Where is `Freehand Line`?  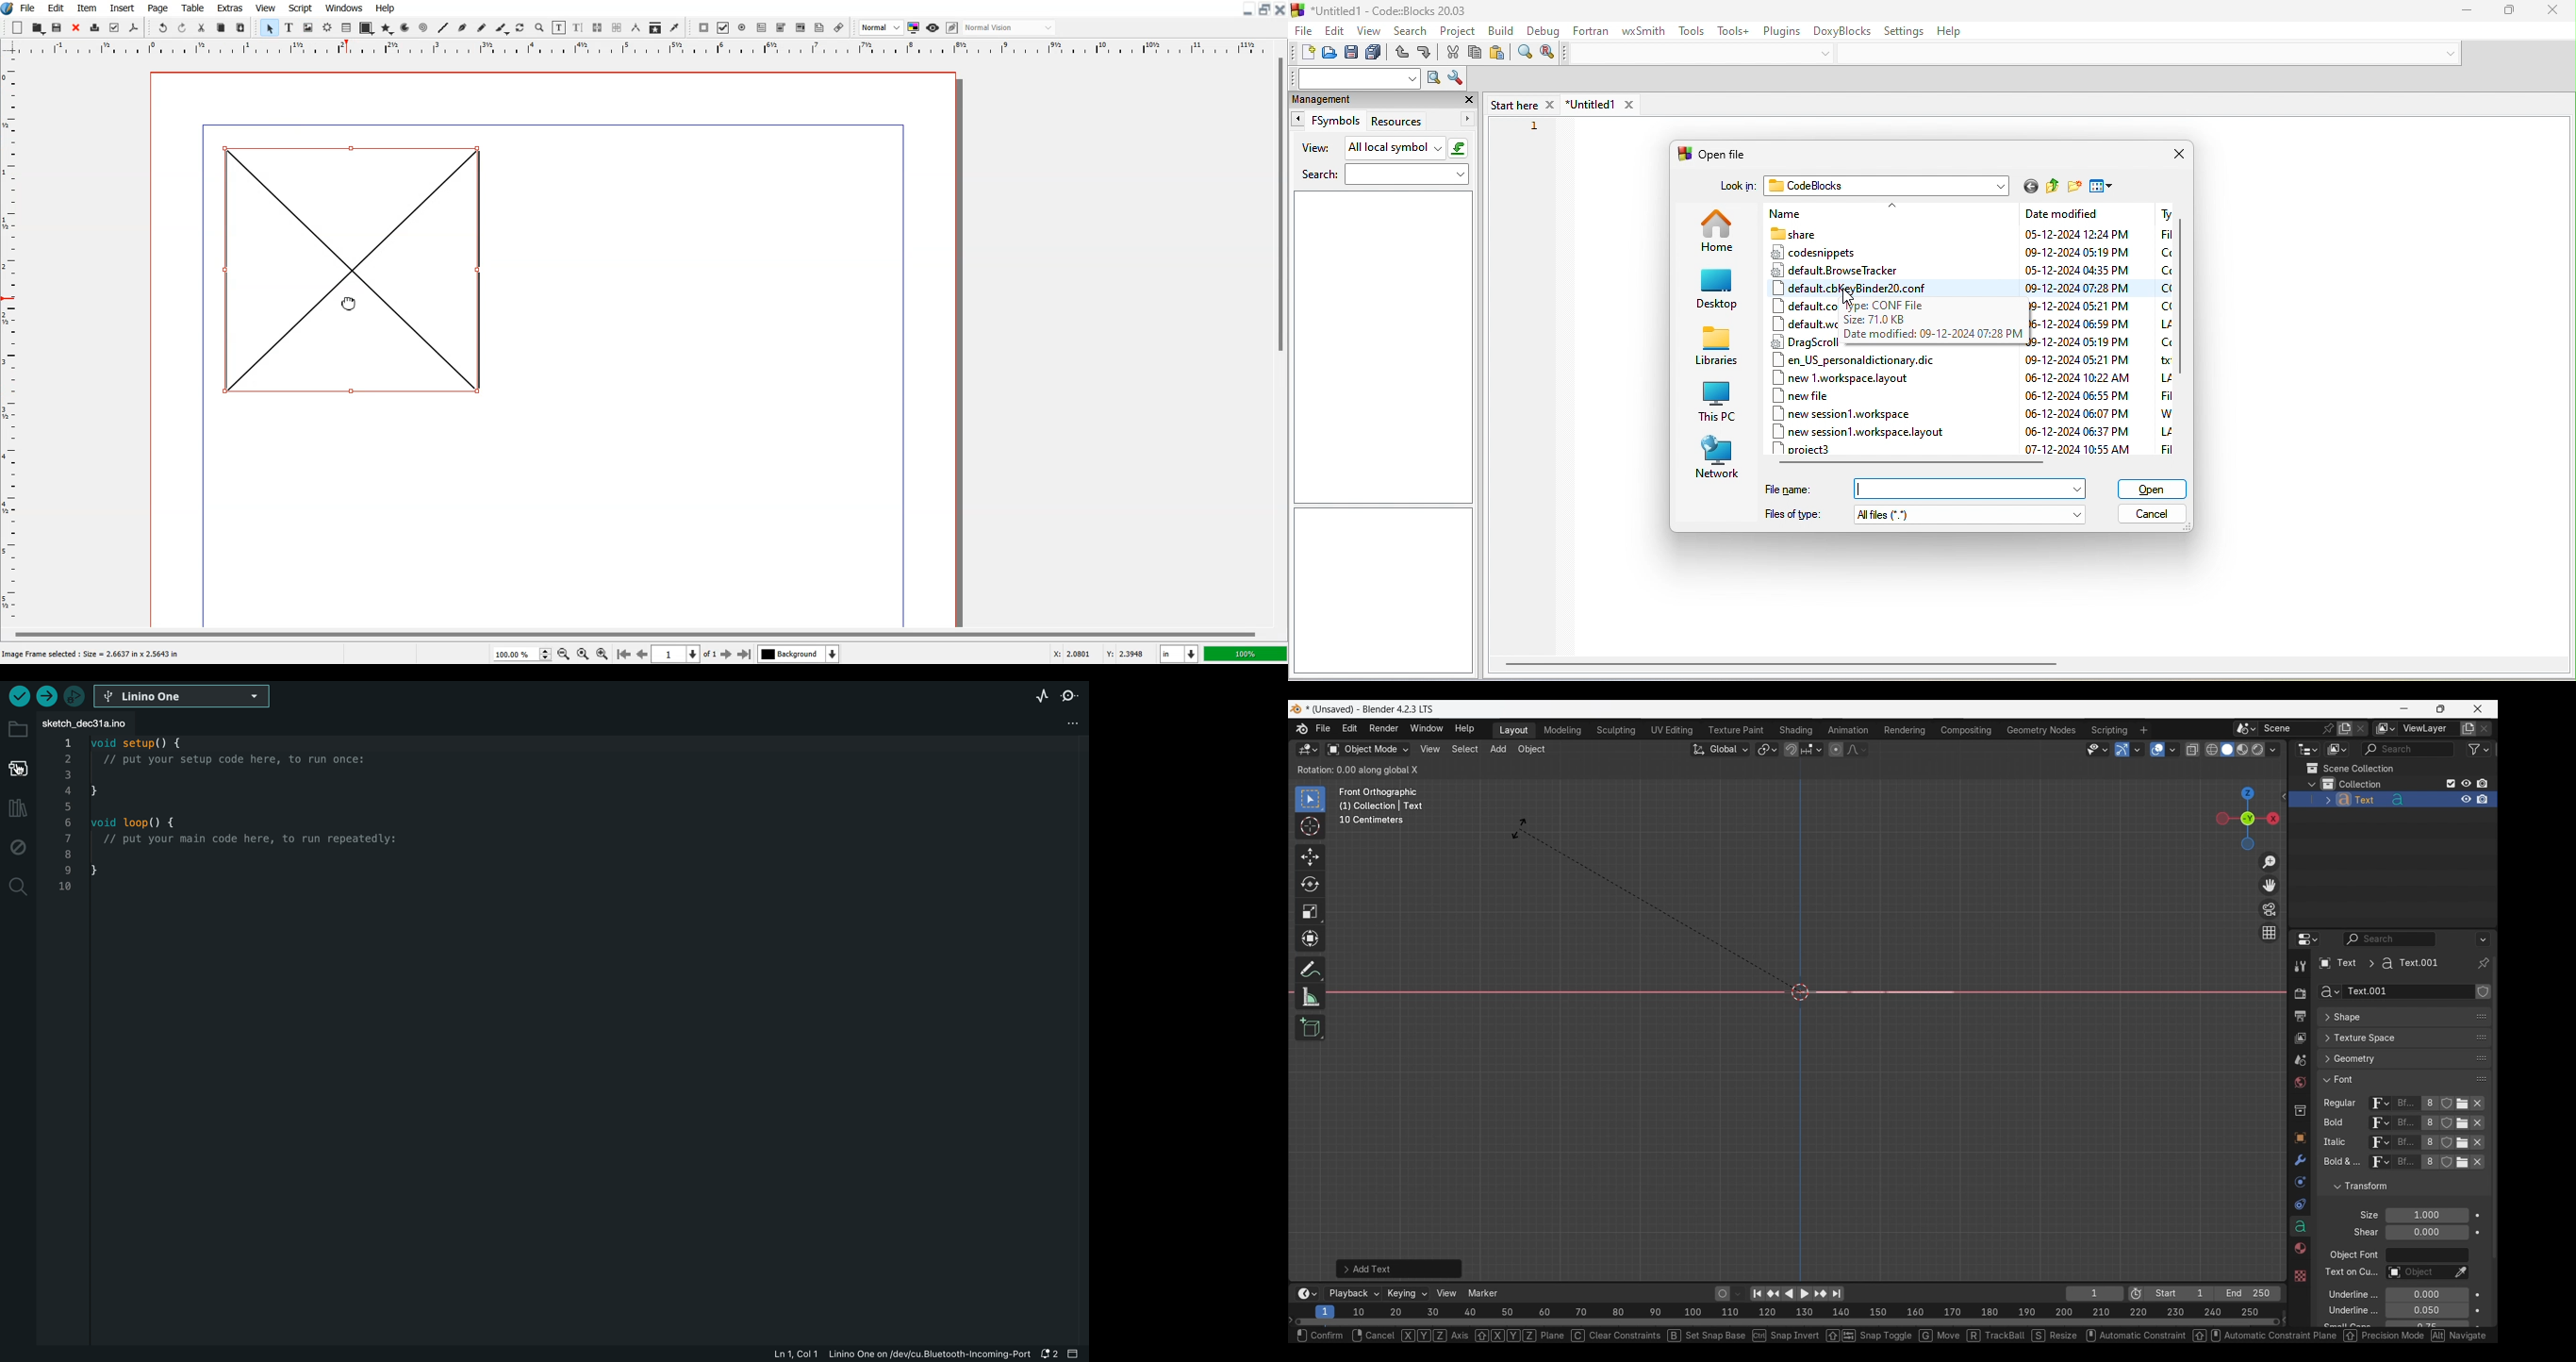 Freehand Line is located at coordinates (482, 28).